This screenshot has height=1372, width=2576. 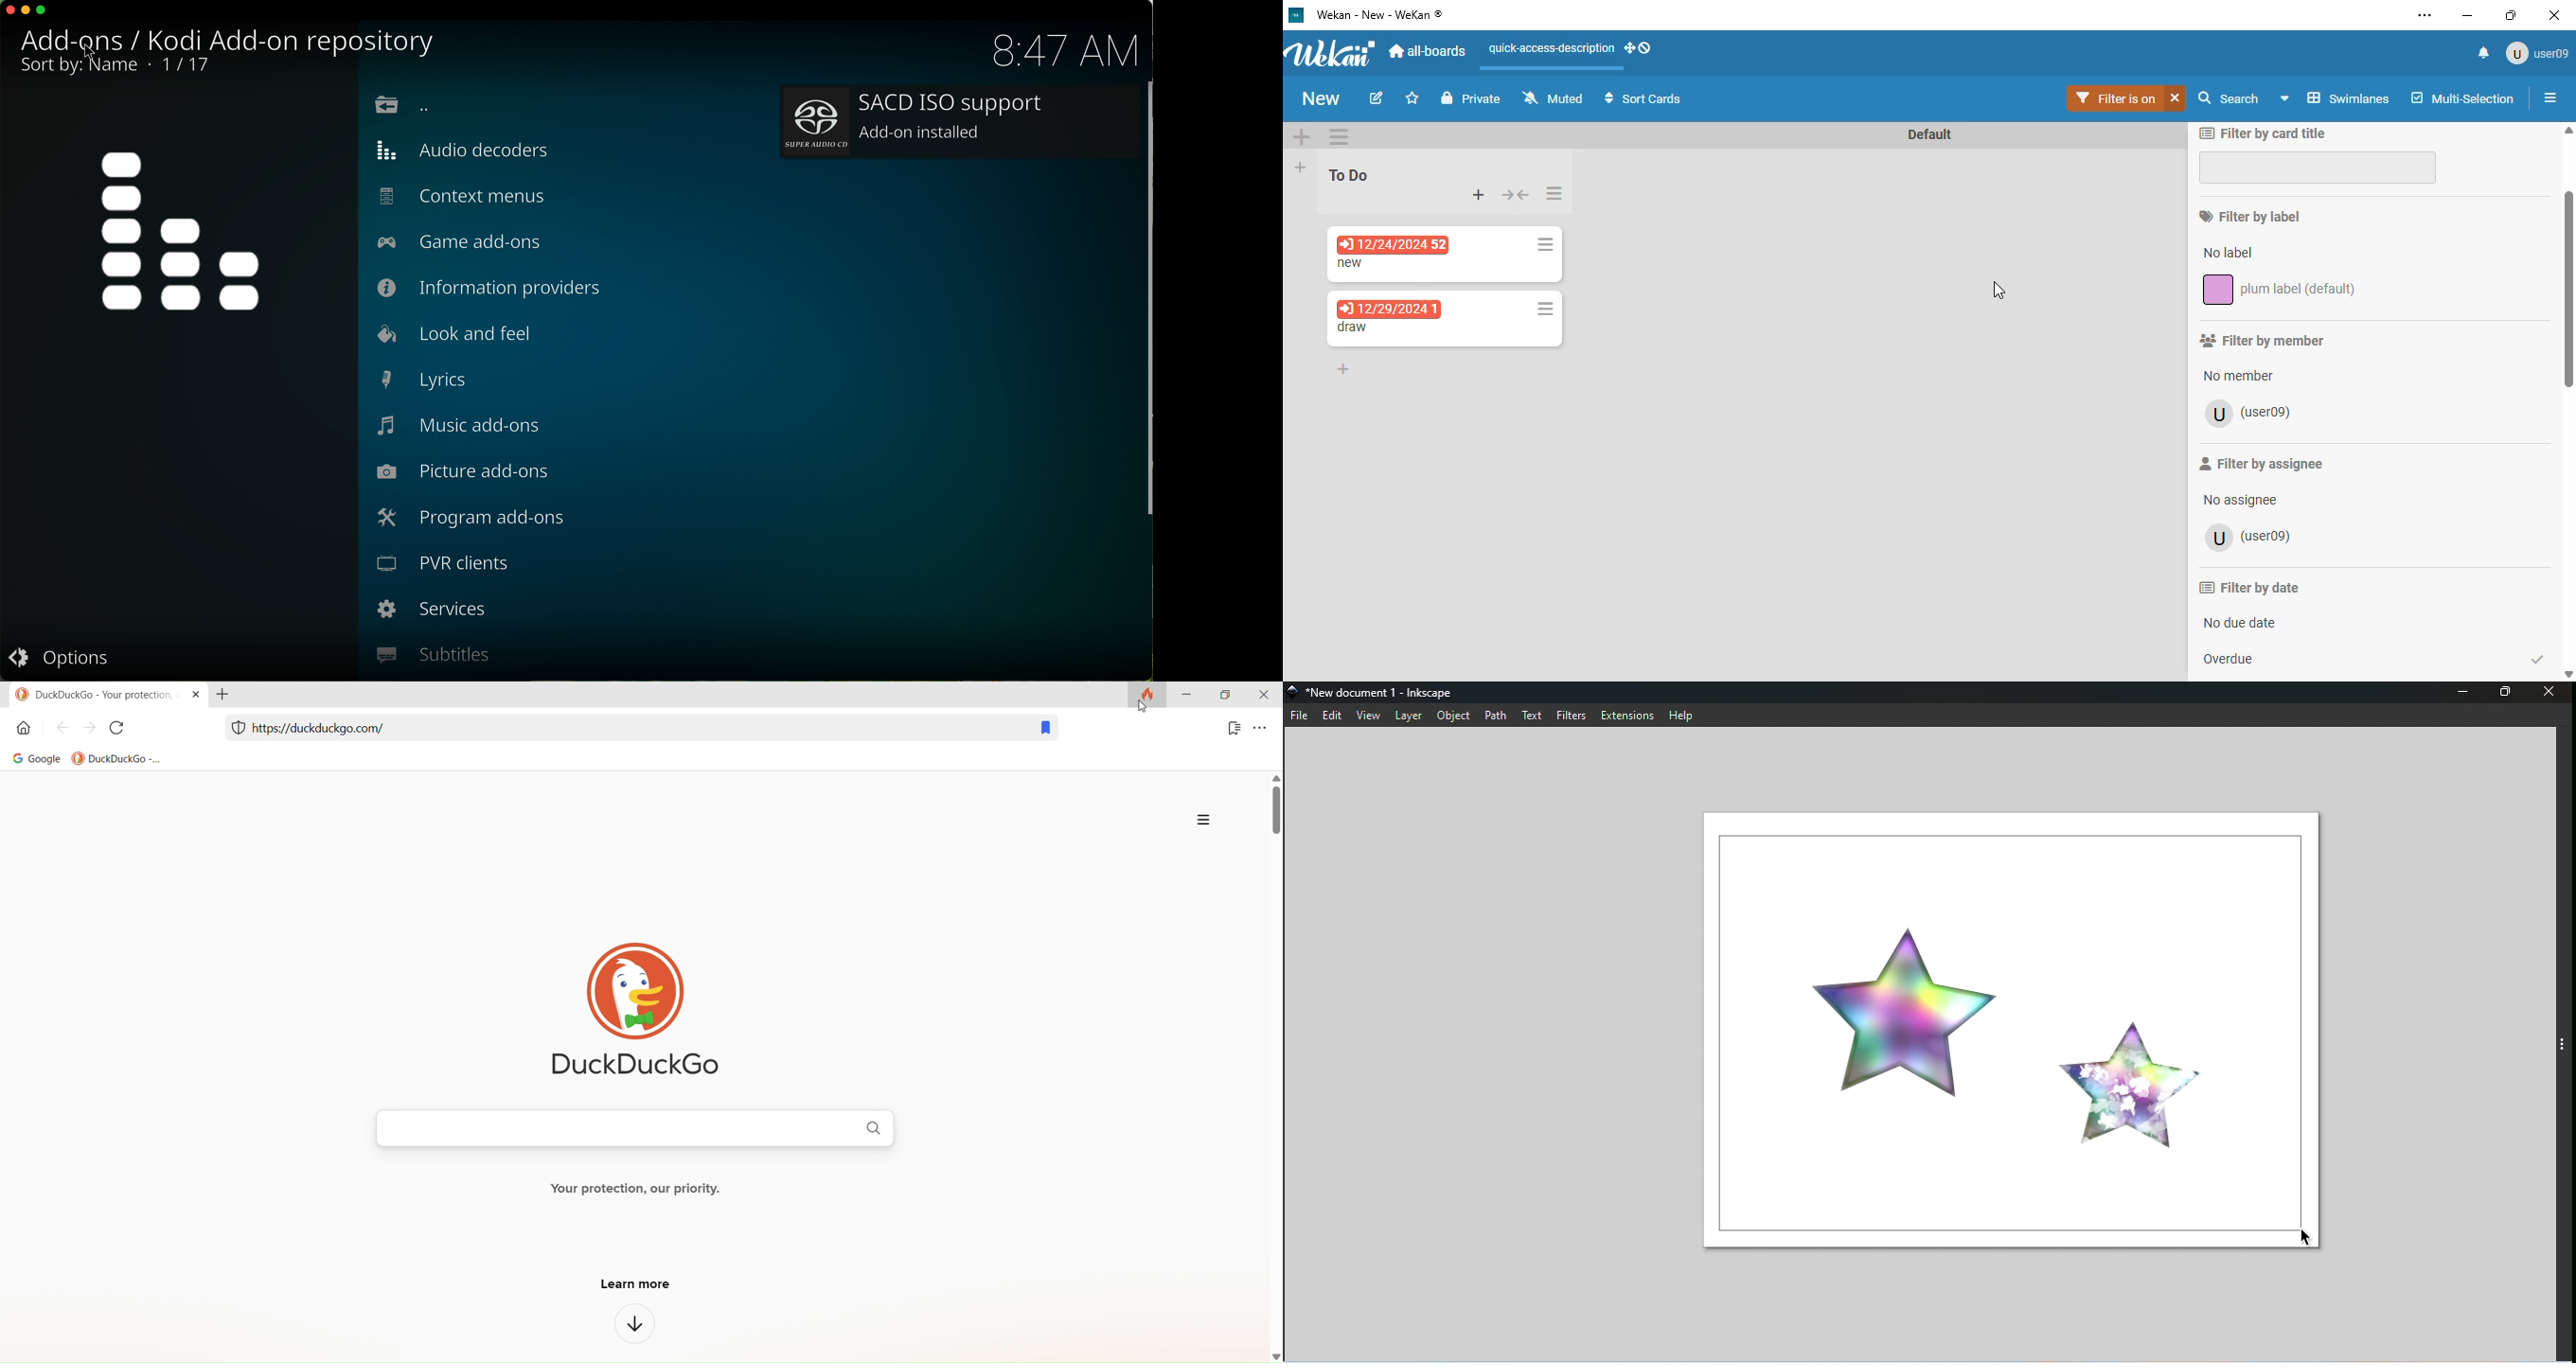 What do you see at coordinates (1331, 52) in the screenshot?
I see `wekan` at bounding box center [1331, 52].